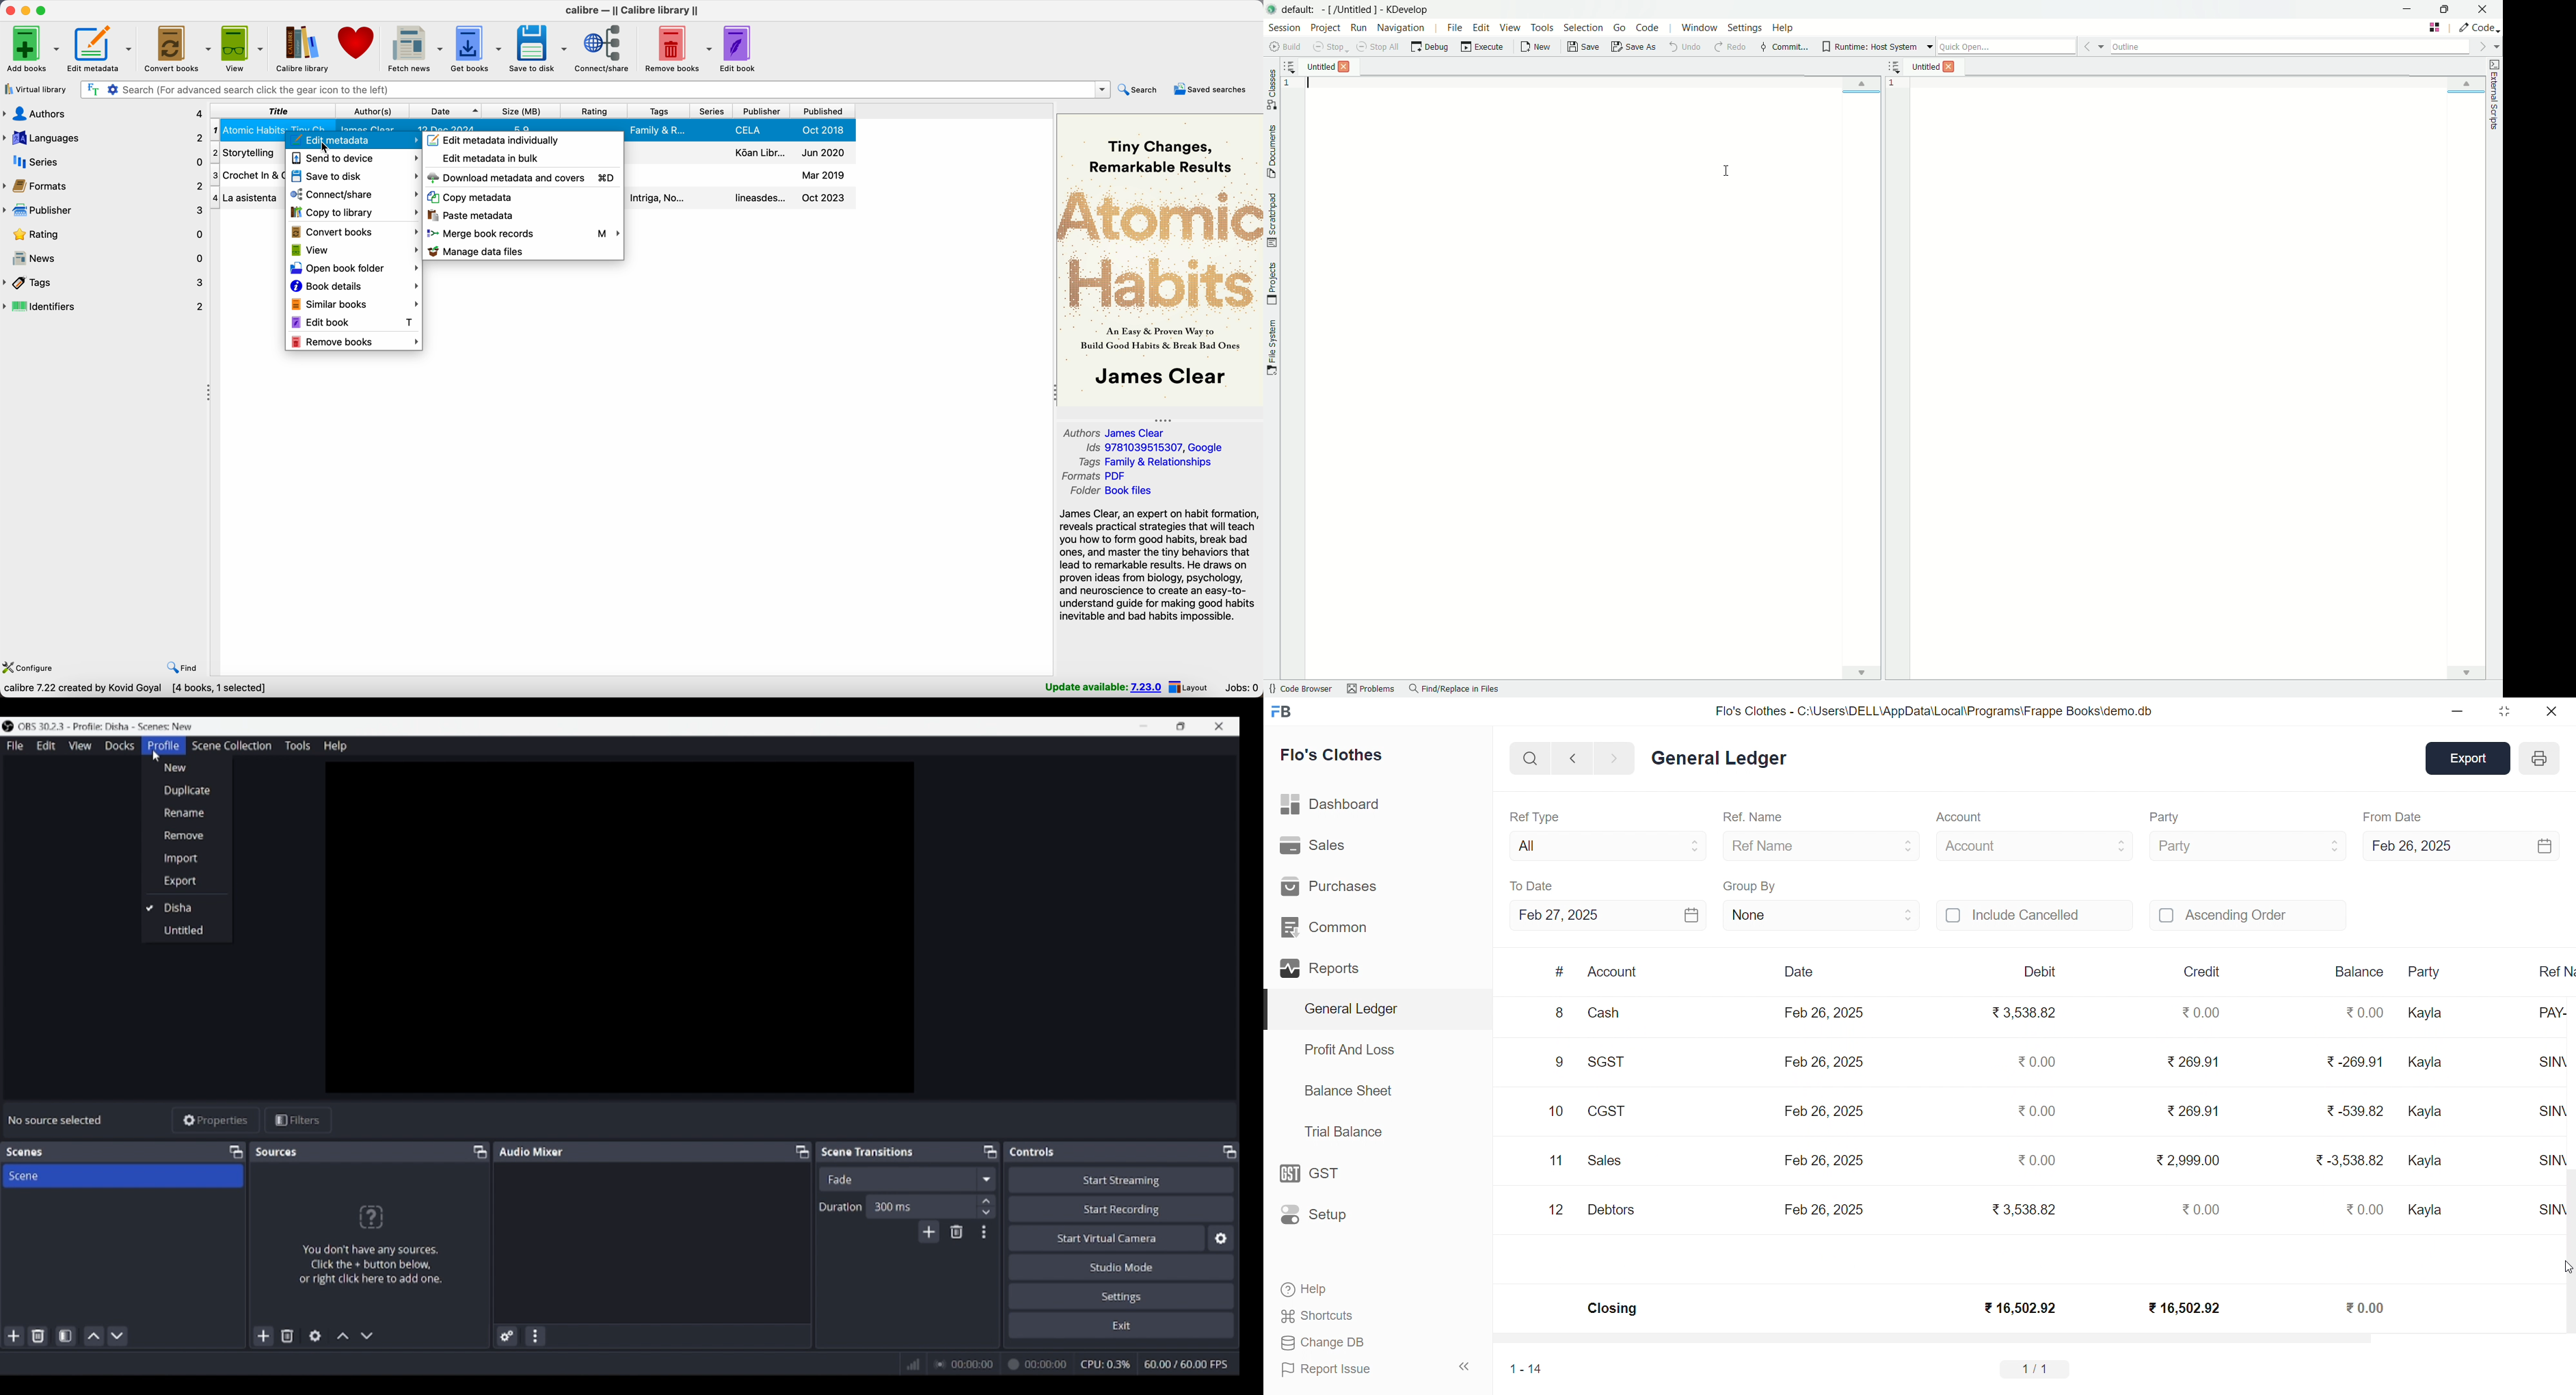  I want to click on COLLAPSE SIDE BAR, so click(1465, 1366).